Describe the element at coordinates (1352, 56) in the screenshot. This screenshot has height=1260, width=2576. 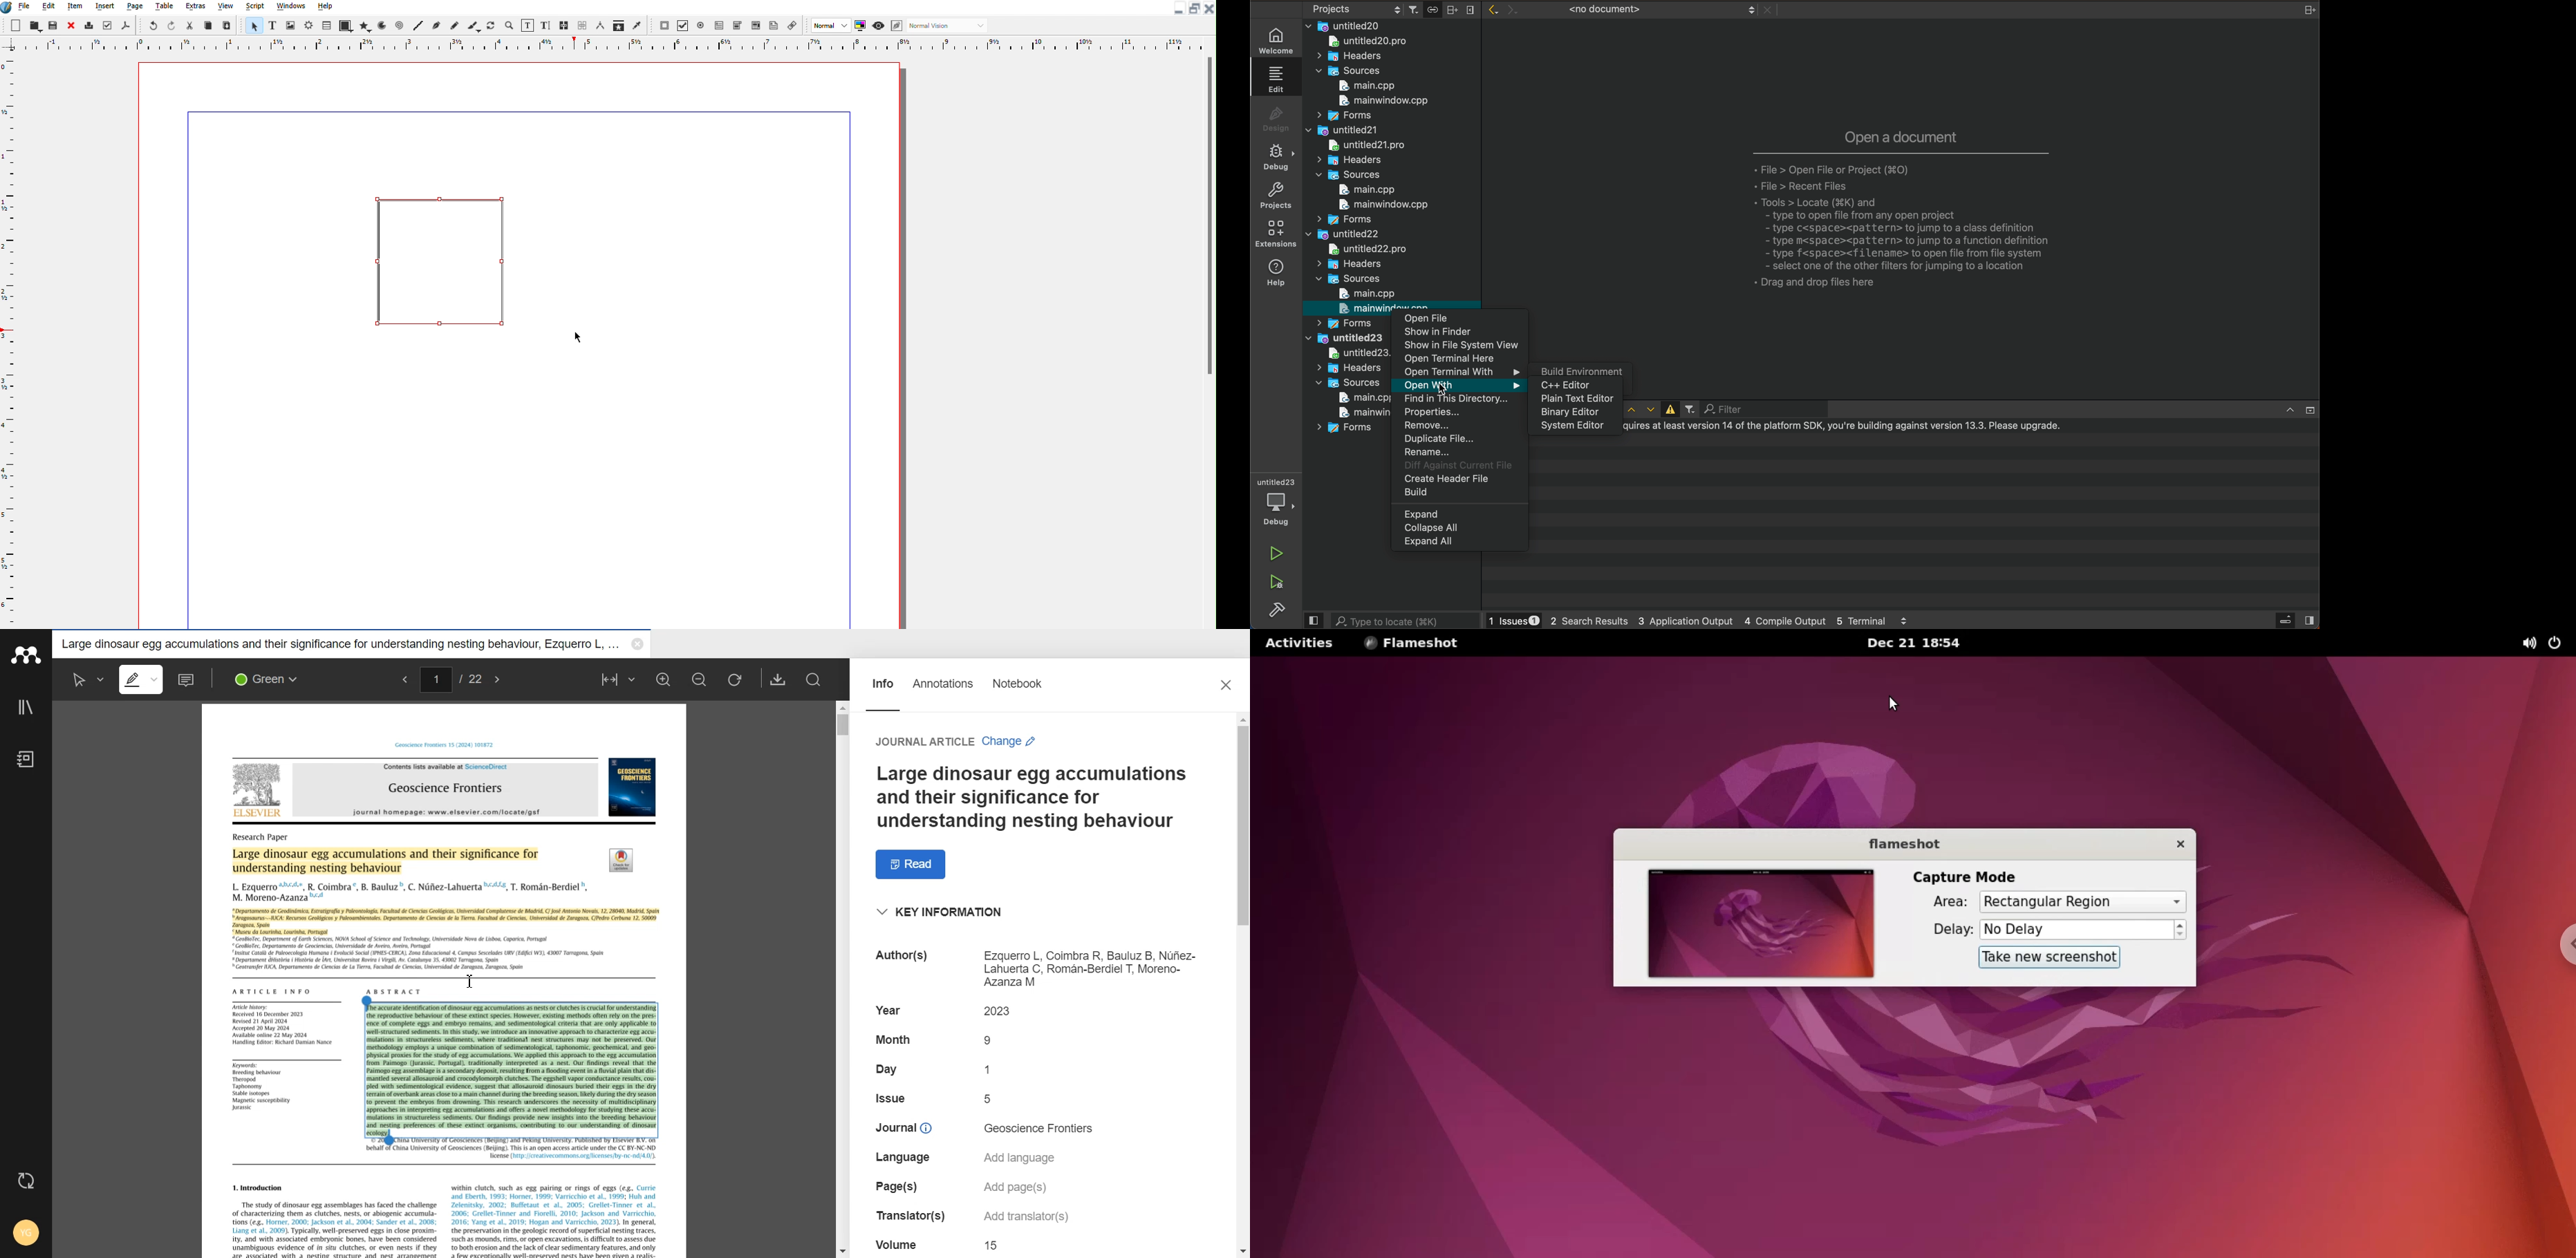
I see `headers` at that location.